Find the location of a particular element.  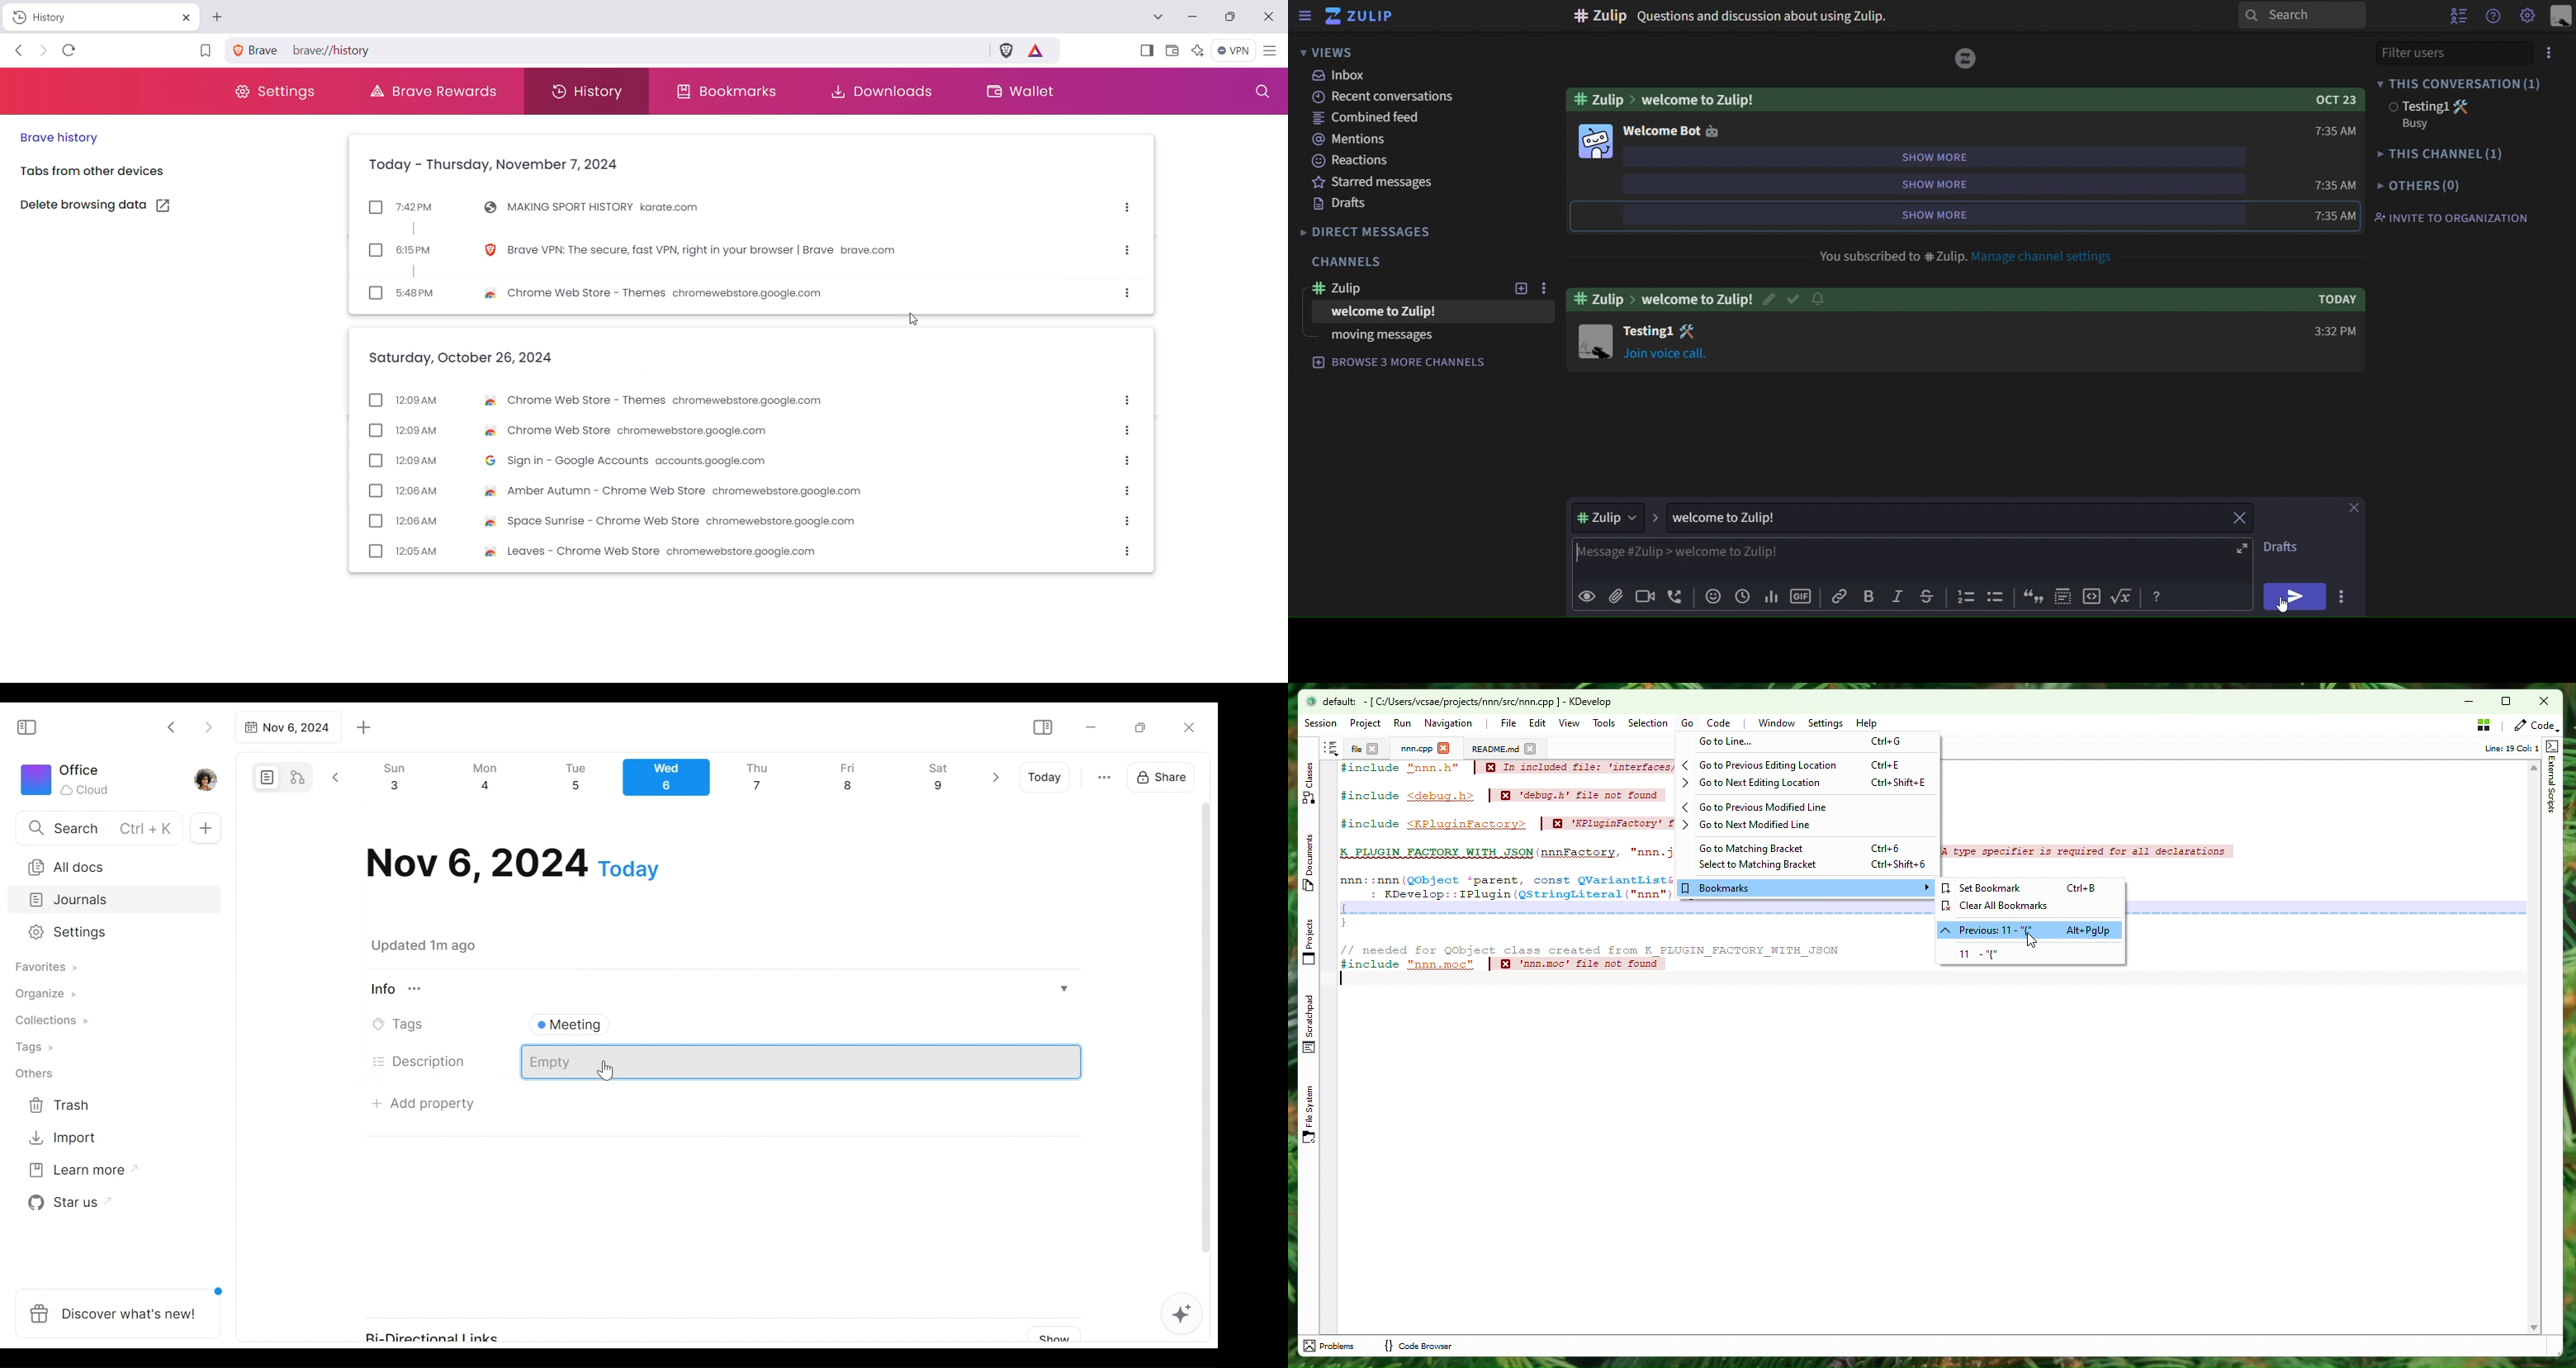

Click to go forward is located at coordinates (208, 726).